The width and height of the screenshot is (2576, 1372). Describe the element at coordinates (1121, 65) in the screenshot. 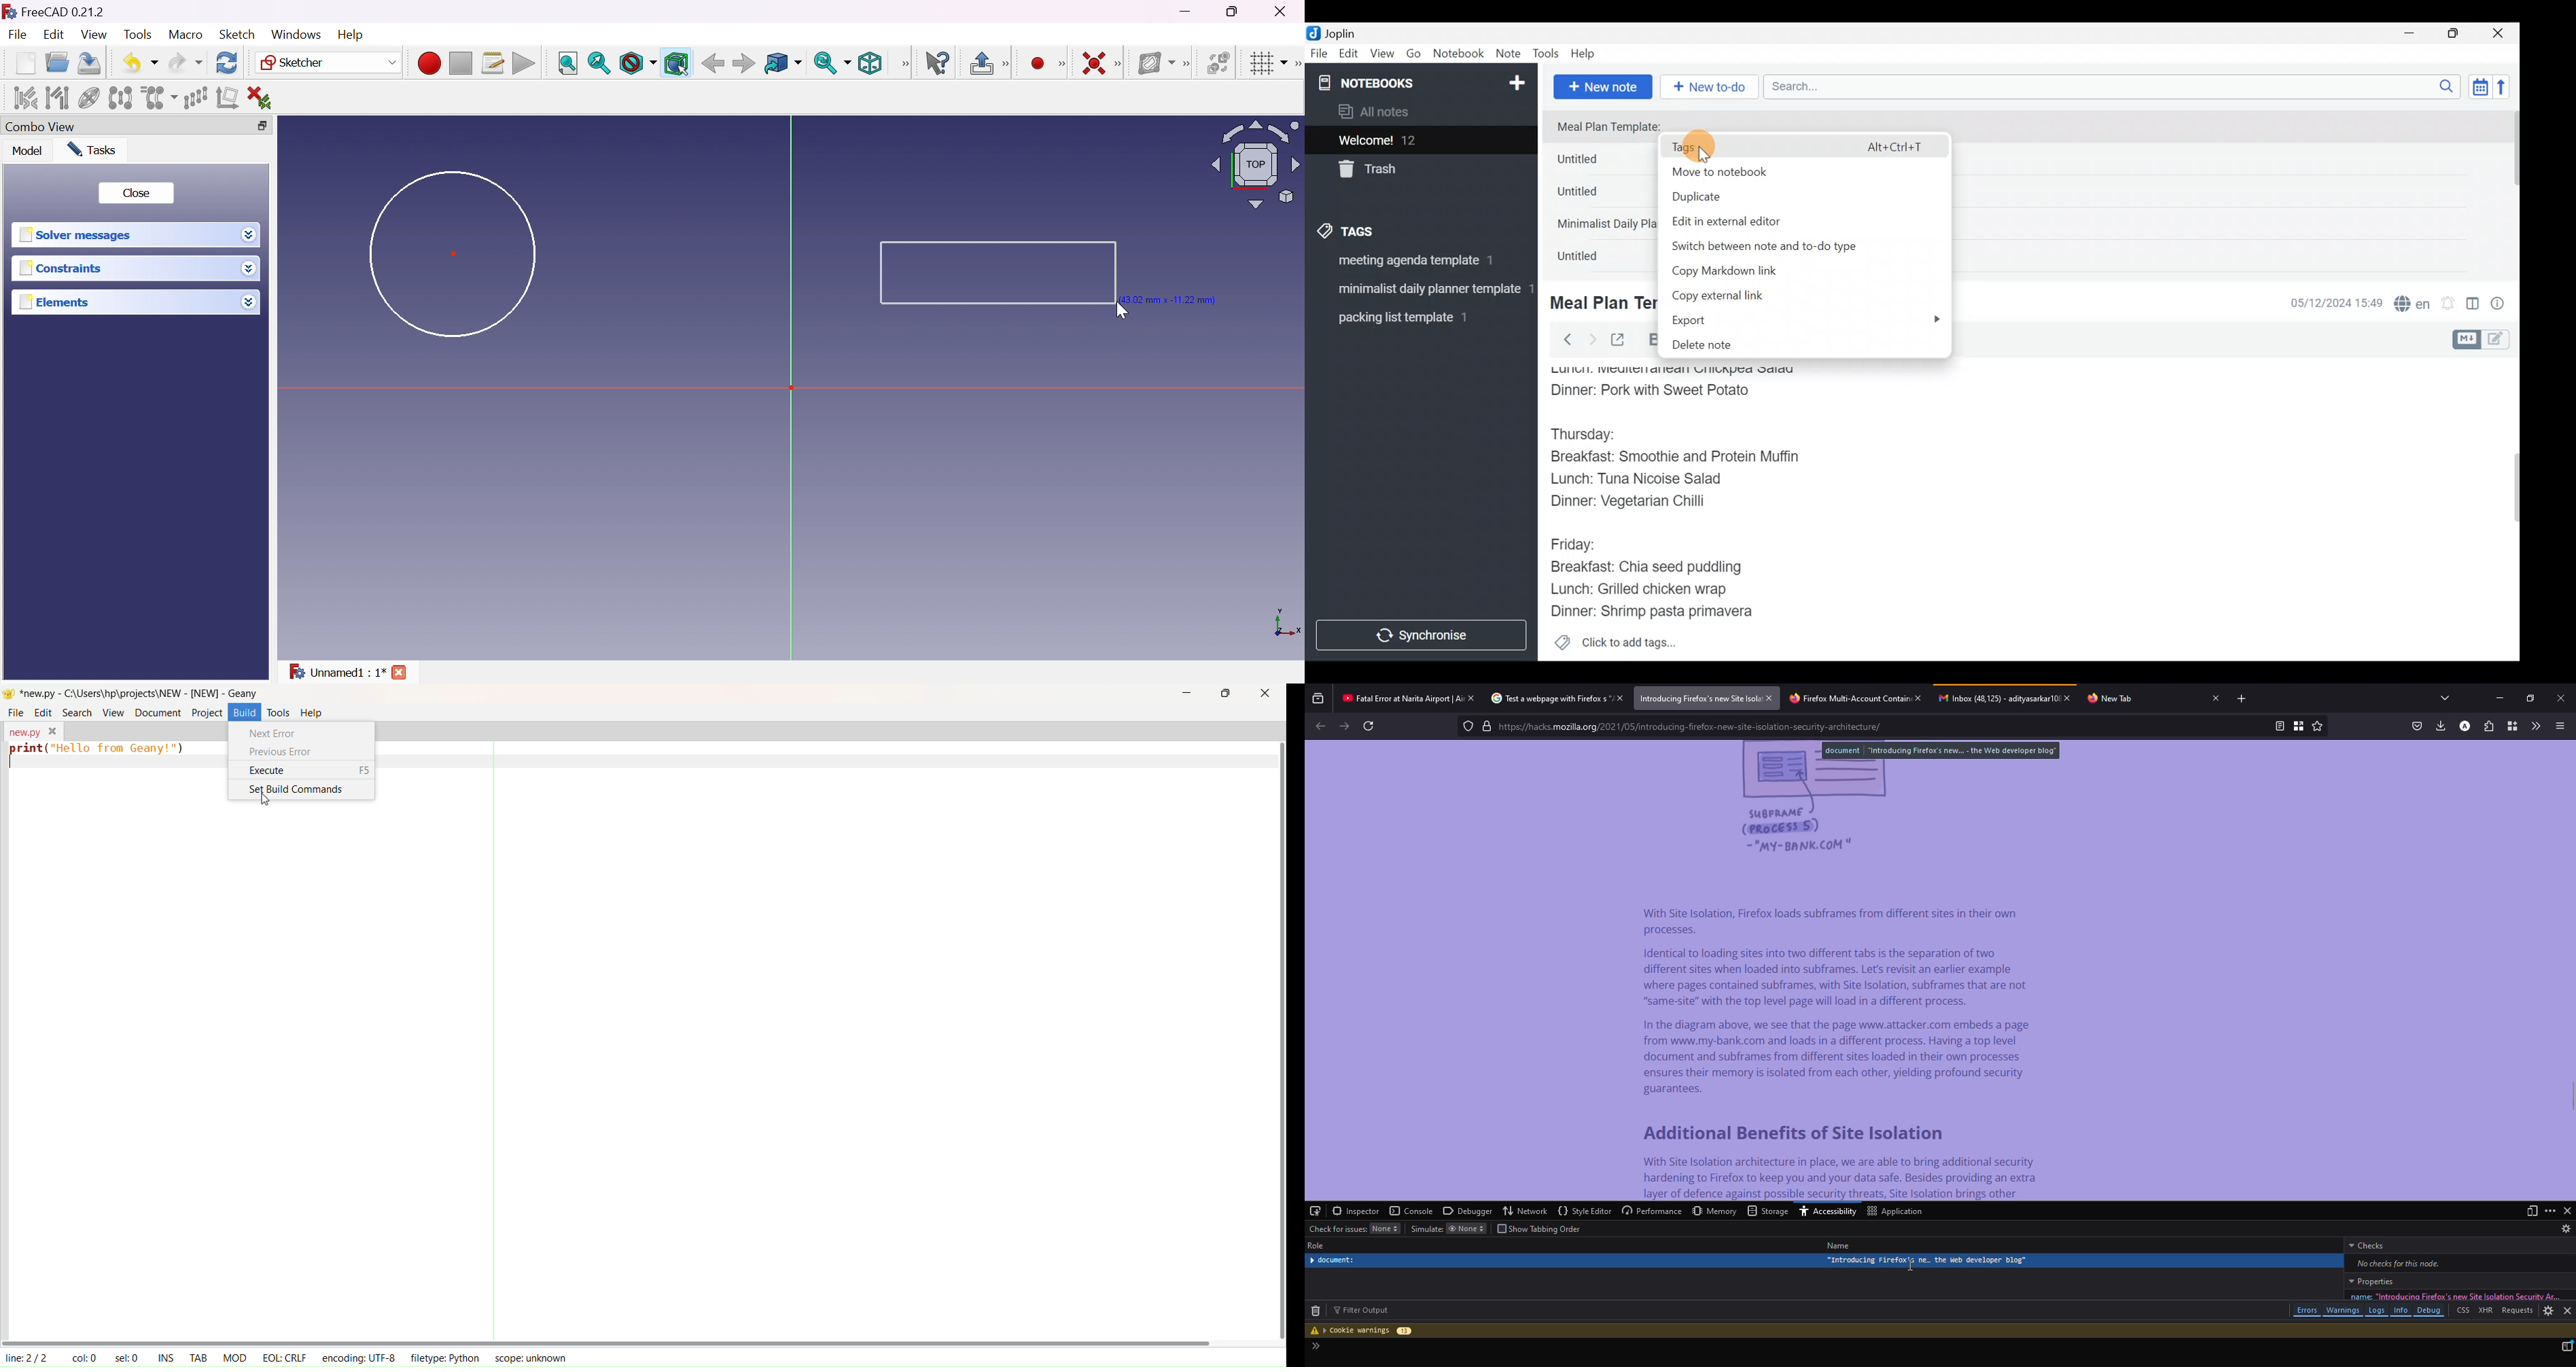

I see `[Sketcher constraints]` at that location.